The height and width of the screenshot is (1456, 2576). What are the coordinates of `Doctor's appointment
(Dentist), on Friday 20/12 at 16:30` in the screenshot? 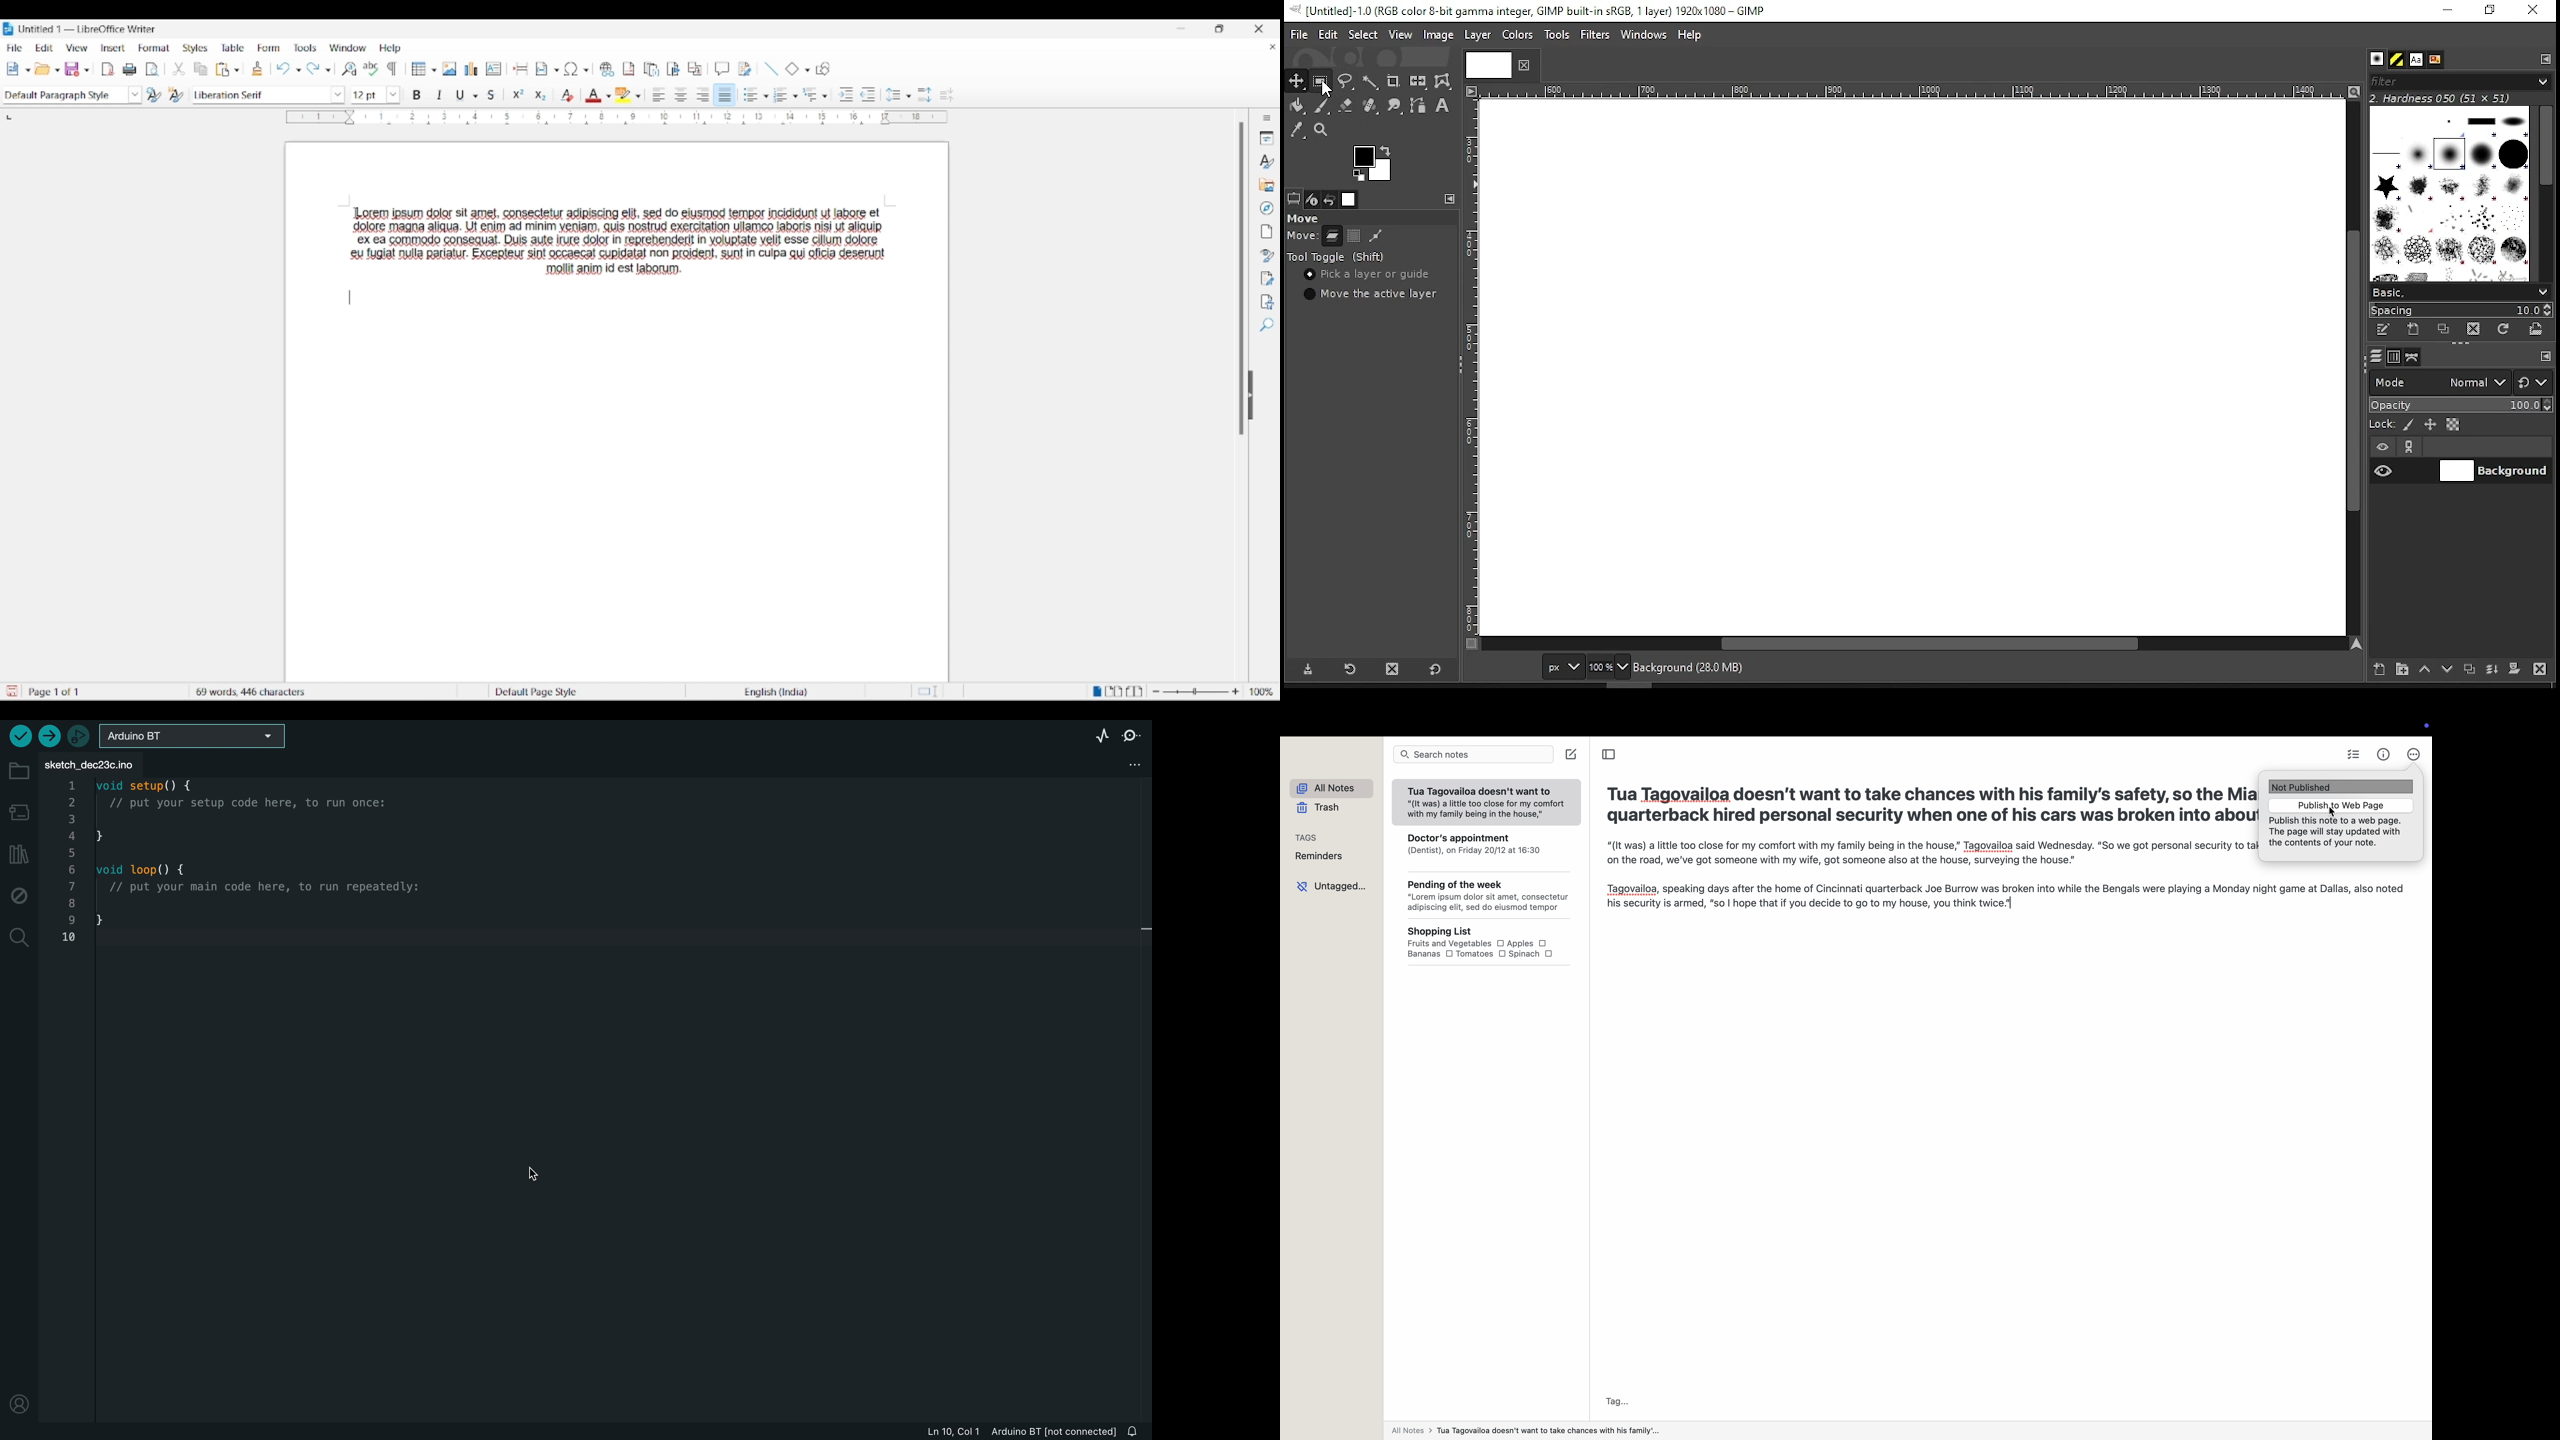 It's located at (1488, 849).